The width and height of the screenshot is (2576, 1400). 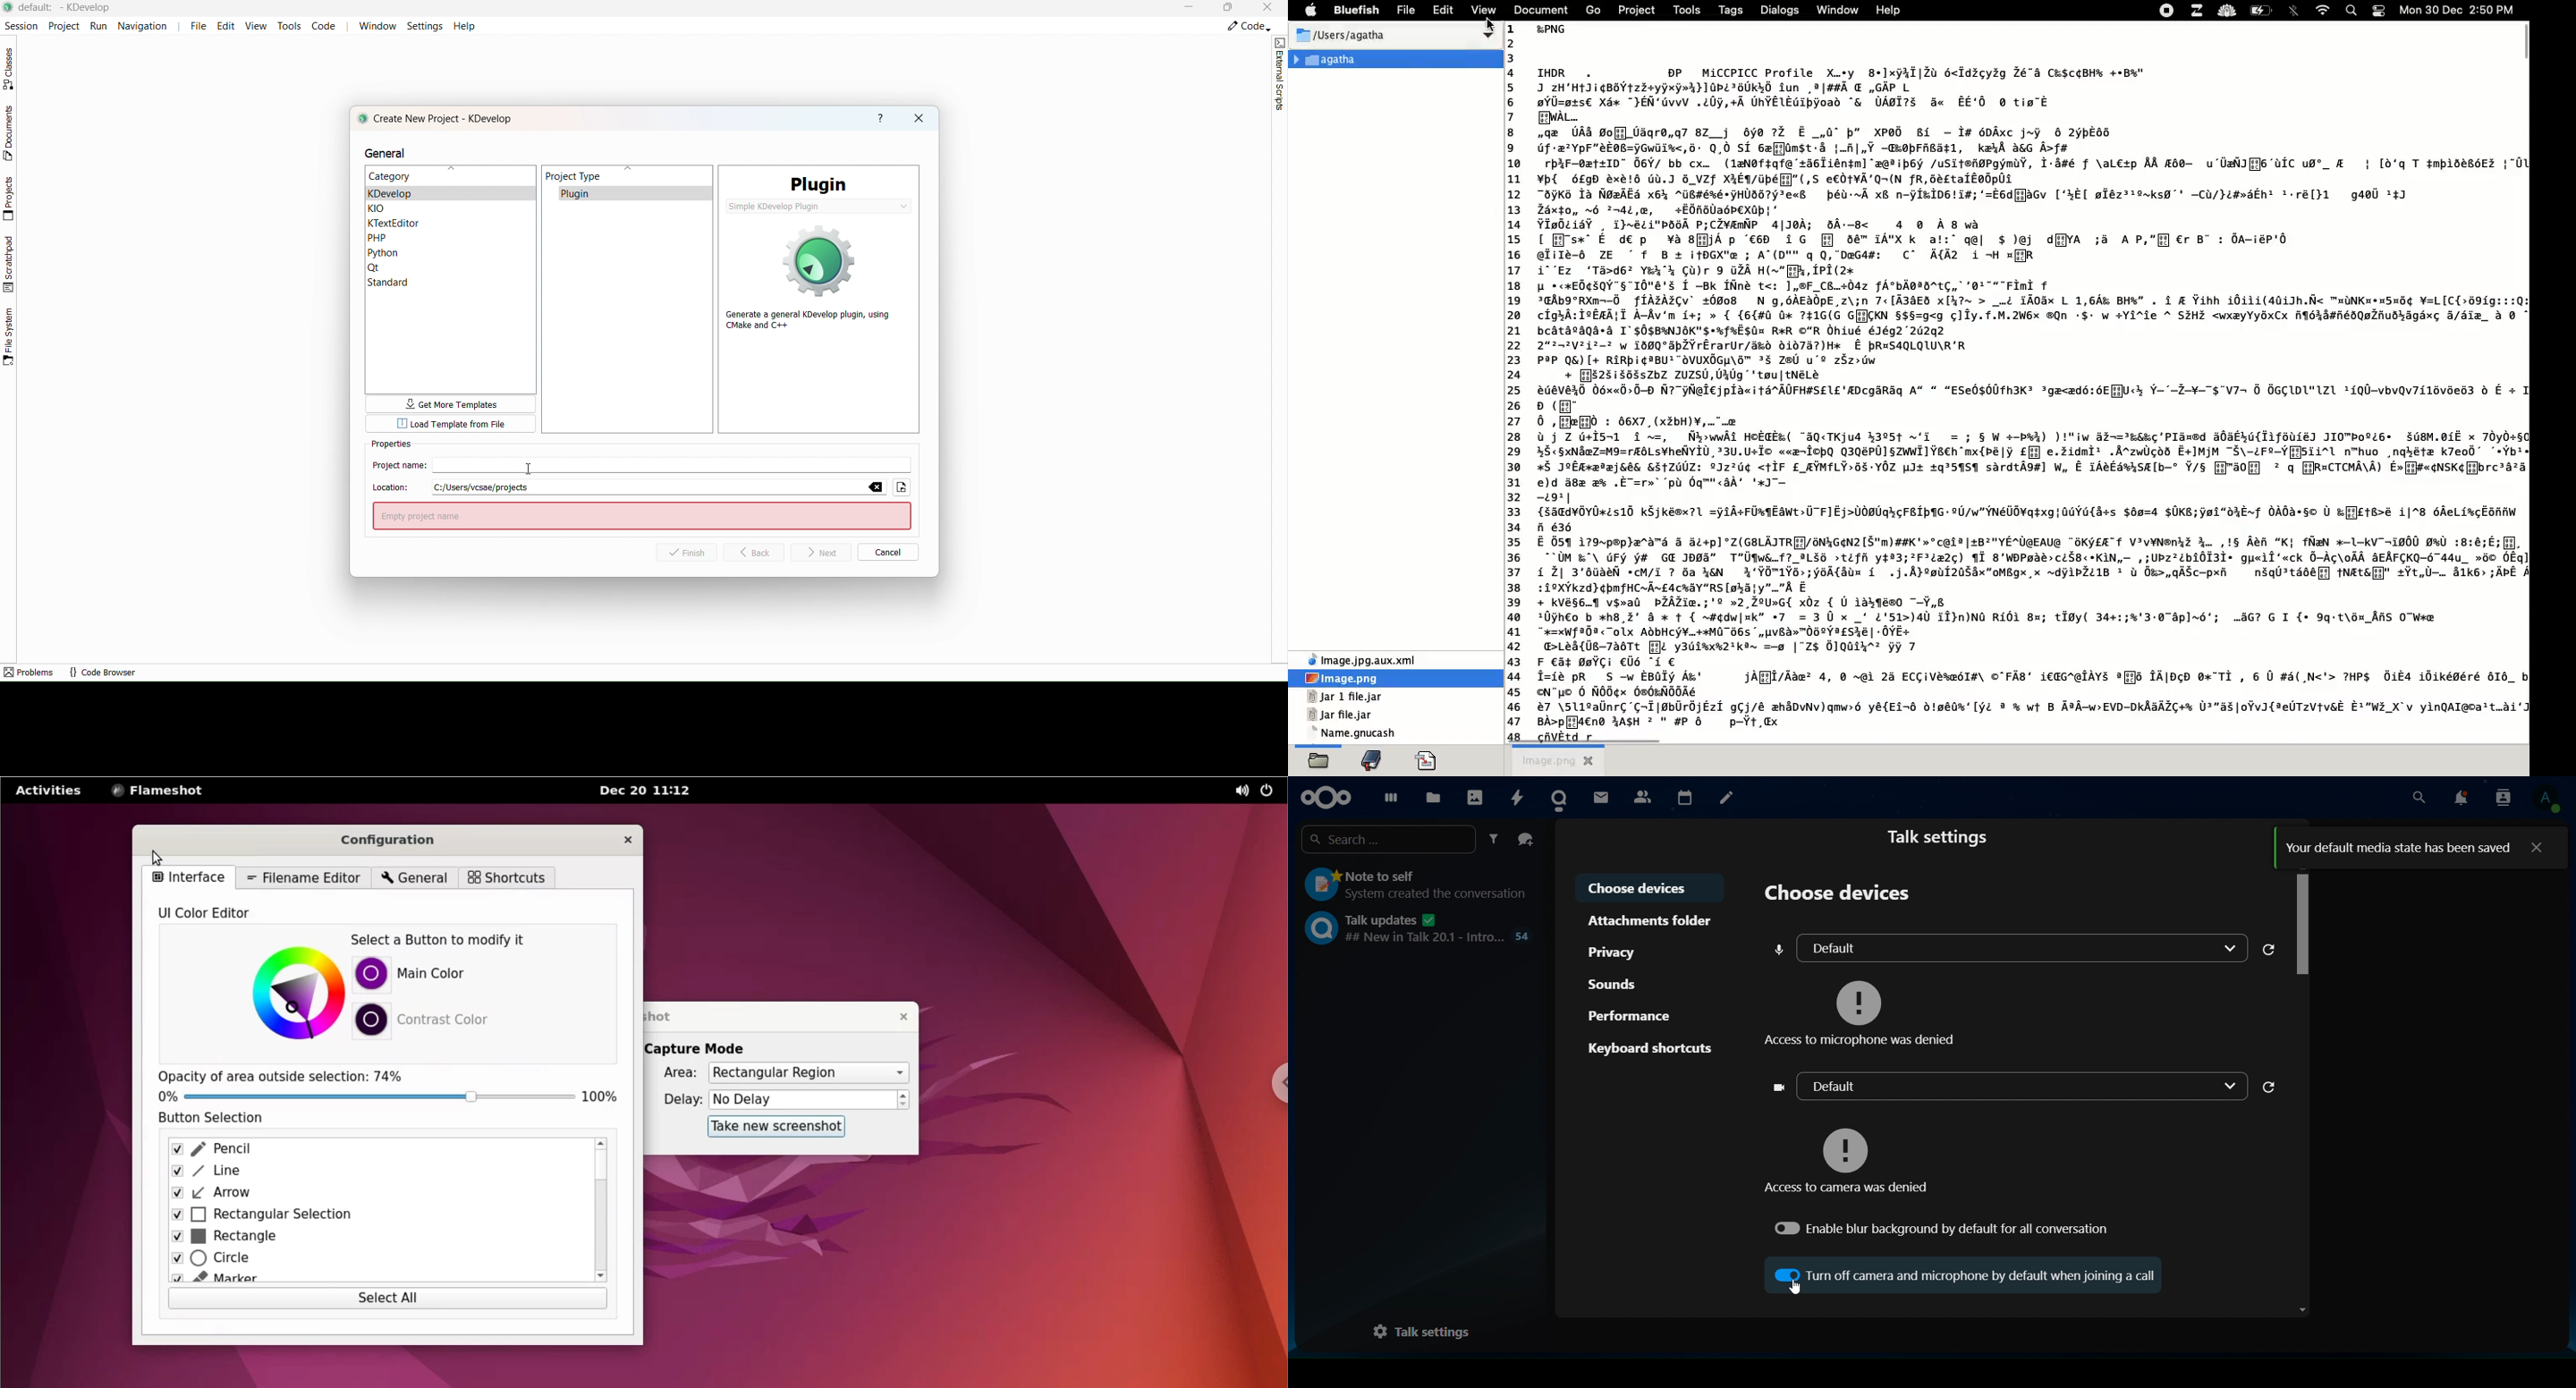 I want to click on dashboard, so click(x=1389, y=796).